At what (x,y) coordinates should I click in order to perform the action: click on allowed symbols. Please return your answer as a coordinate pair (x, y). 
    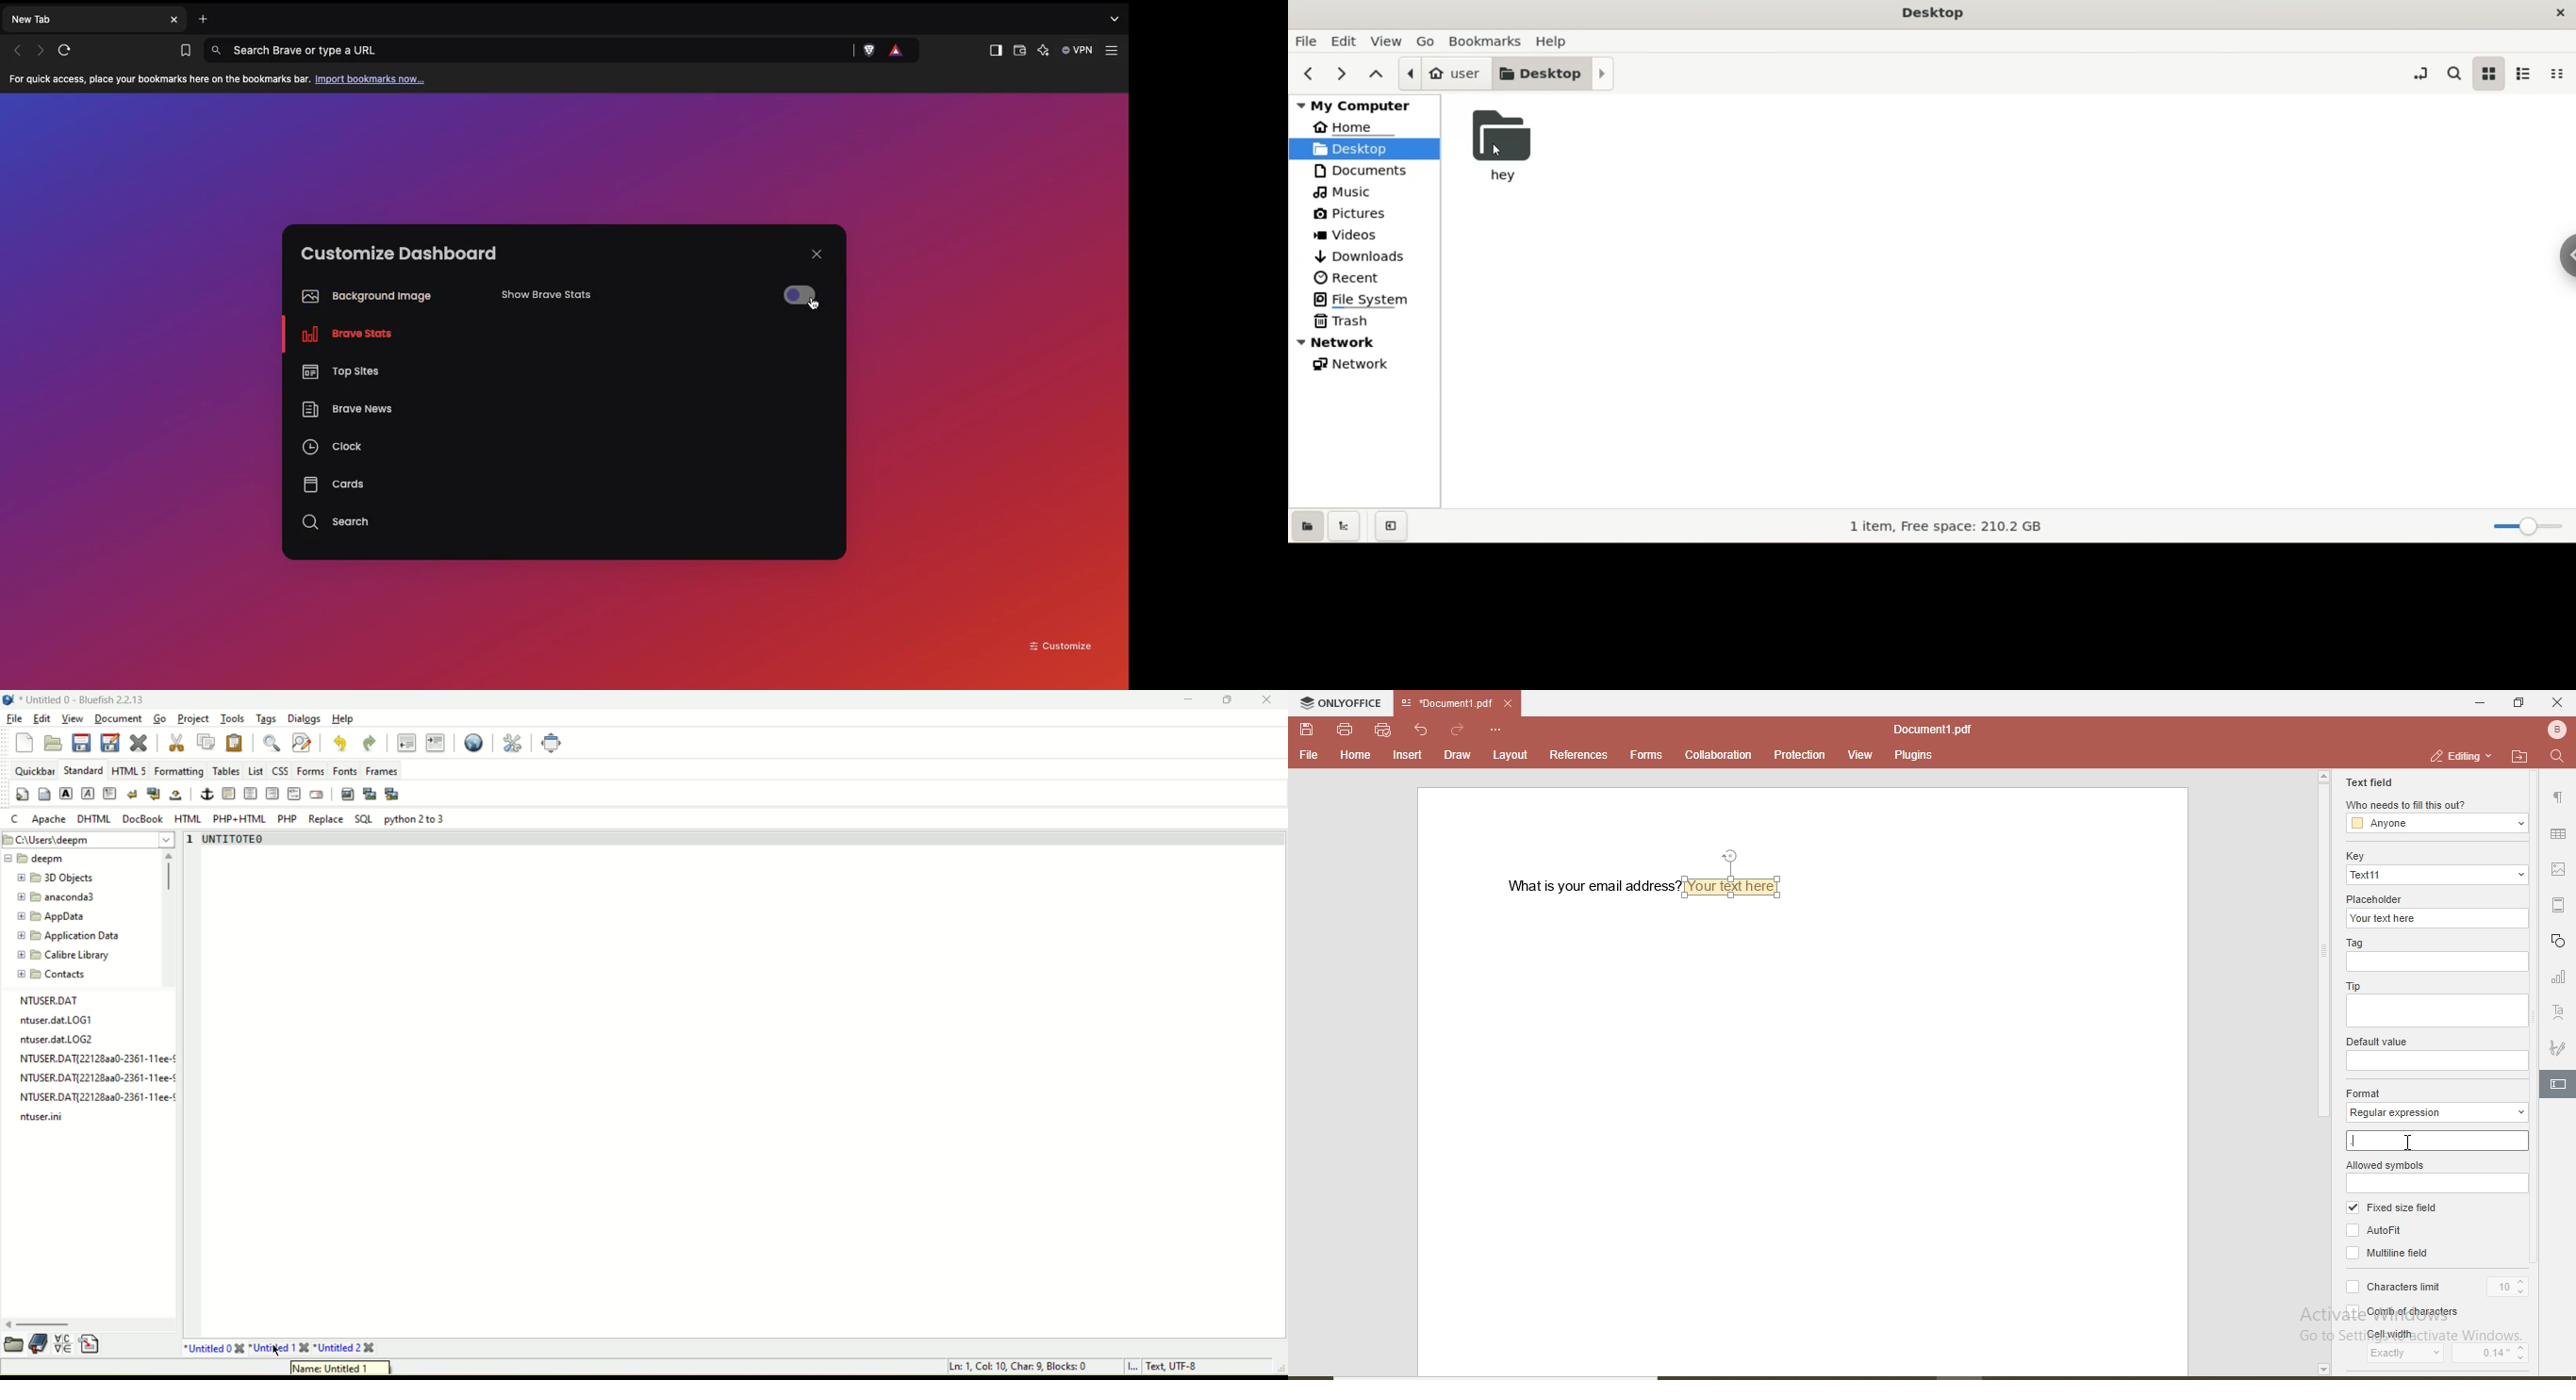
    Looking at the image, I should click on (2386, 1163).